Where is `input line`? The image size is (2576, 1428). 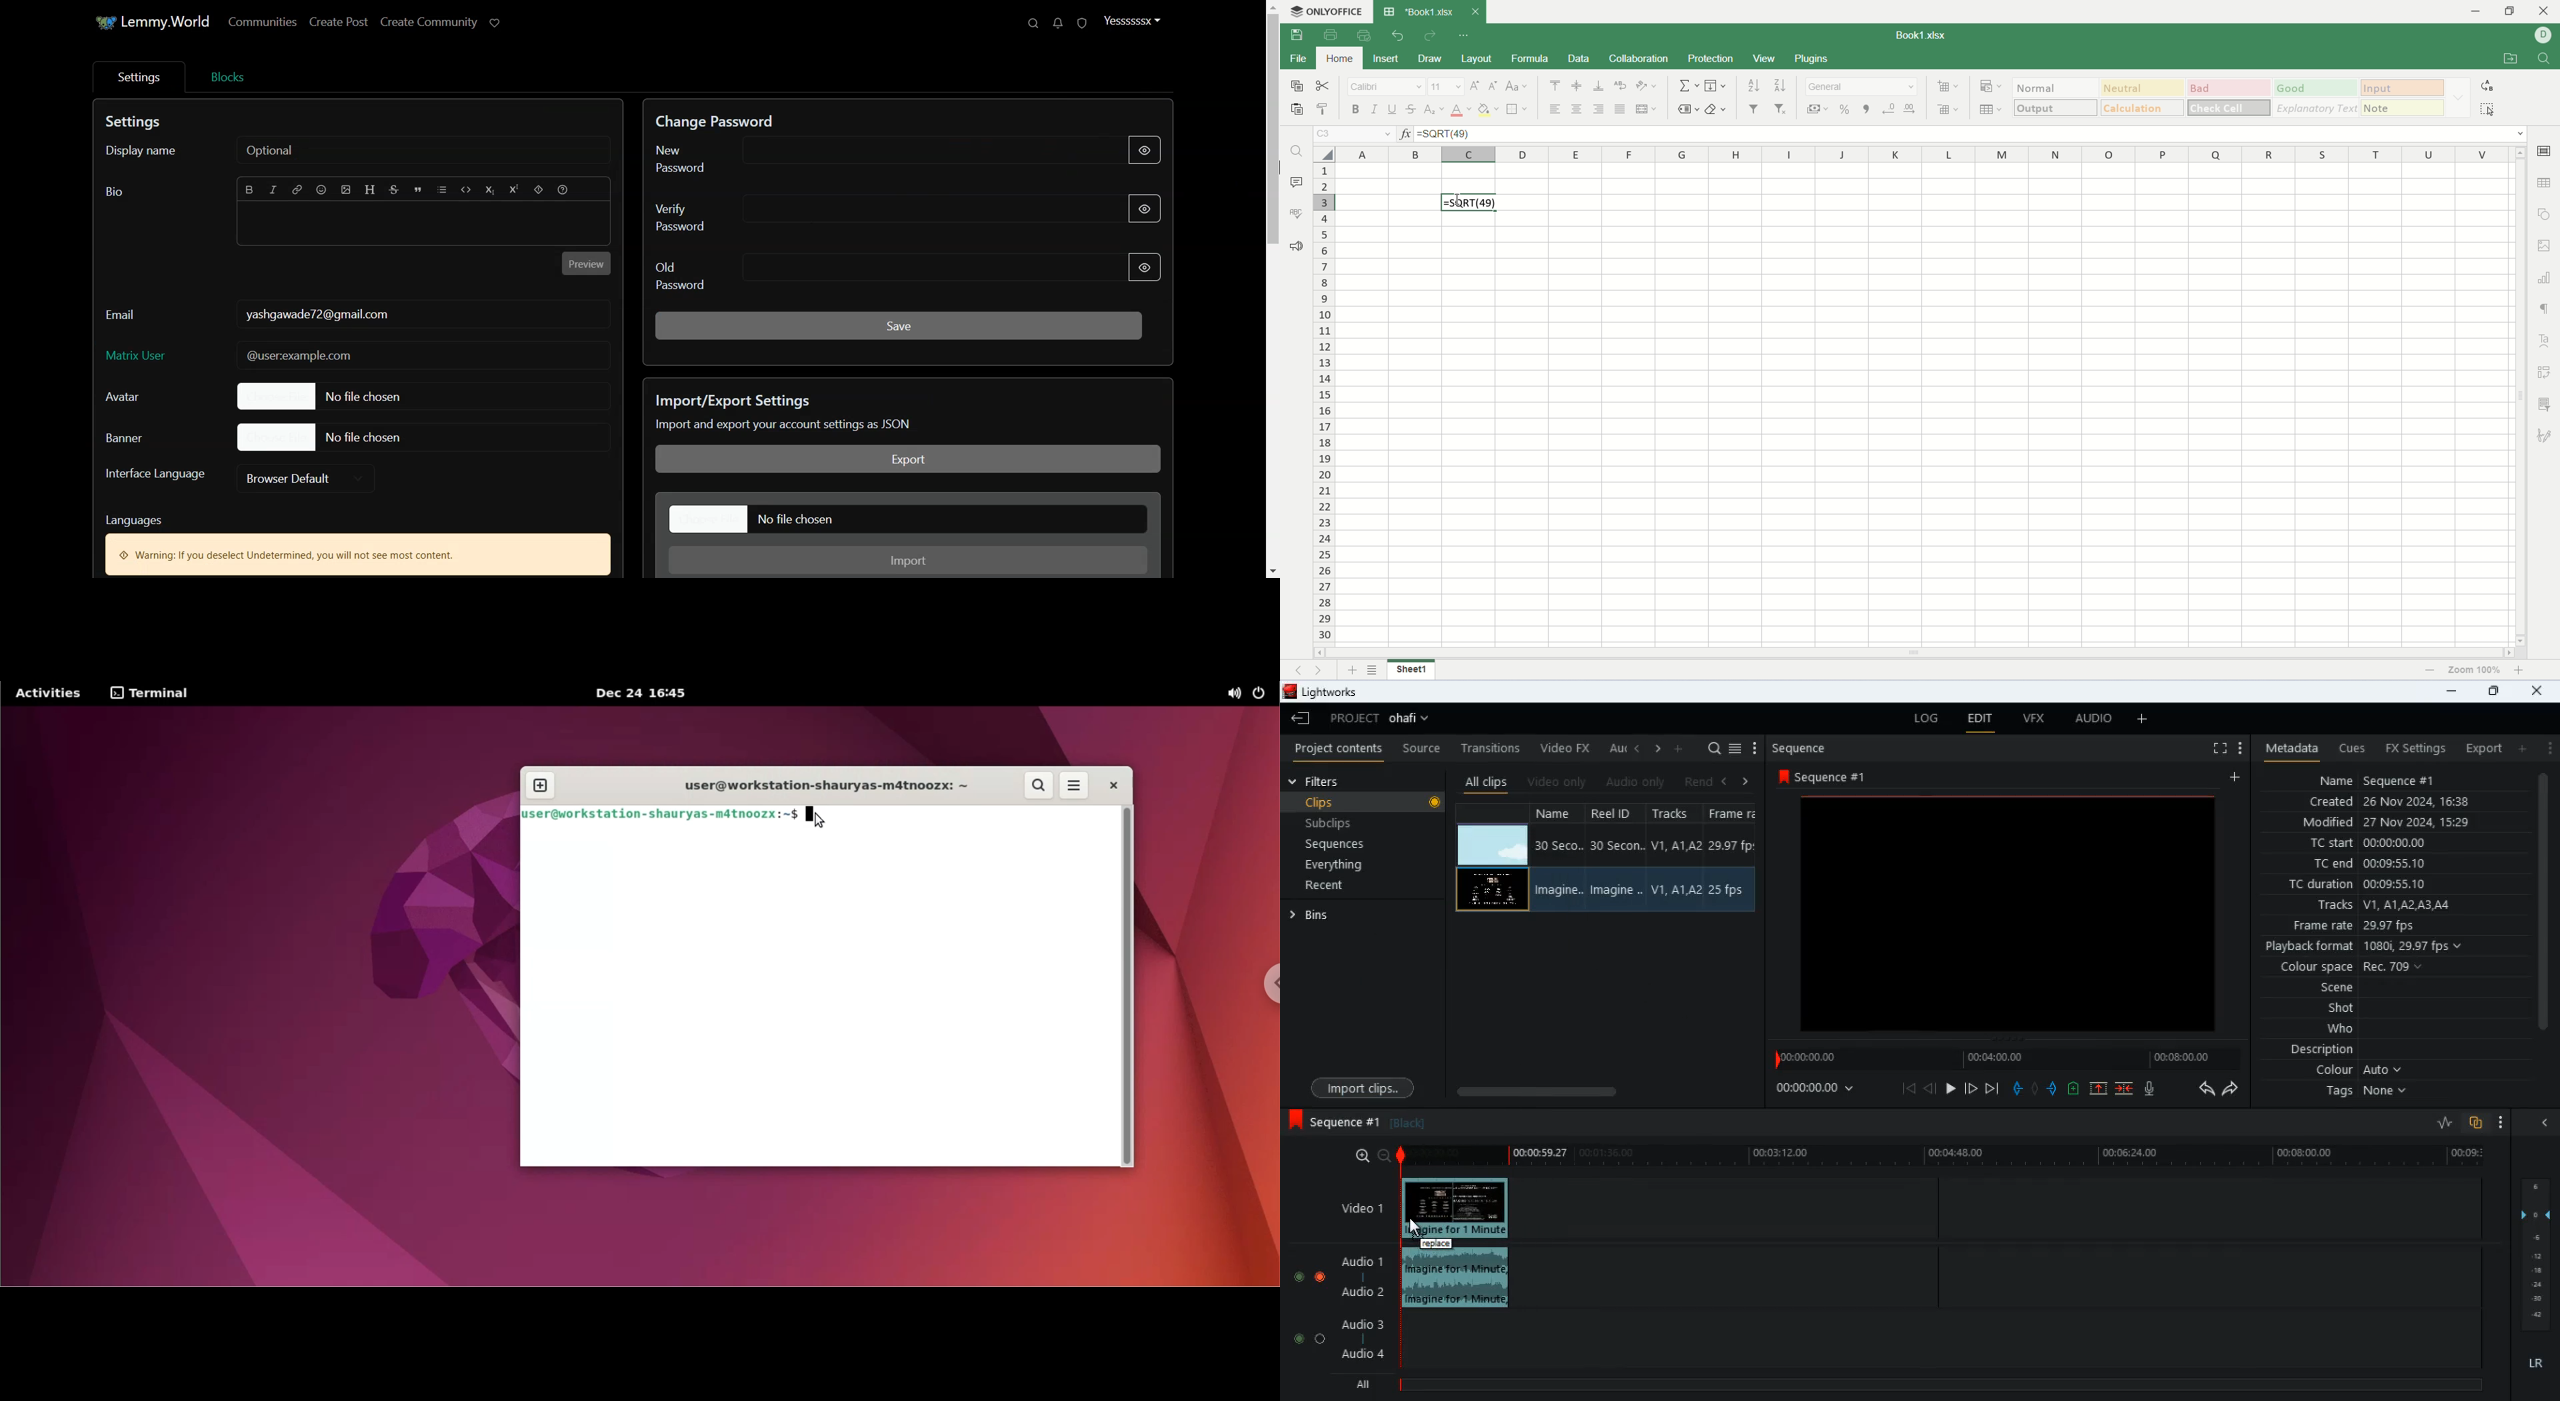
input line is located at coordinates (1973, 133).